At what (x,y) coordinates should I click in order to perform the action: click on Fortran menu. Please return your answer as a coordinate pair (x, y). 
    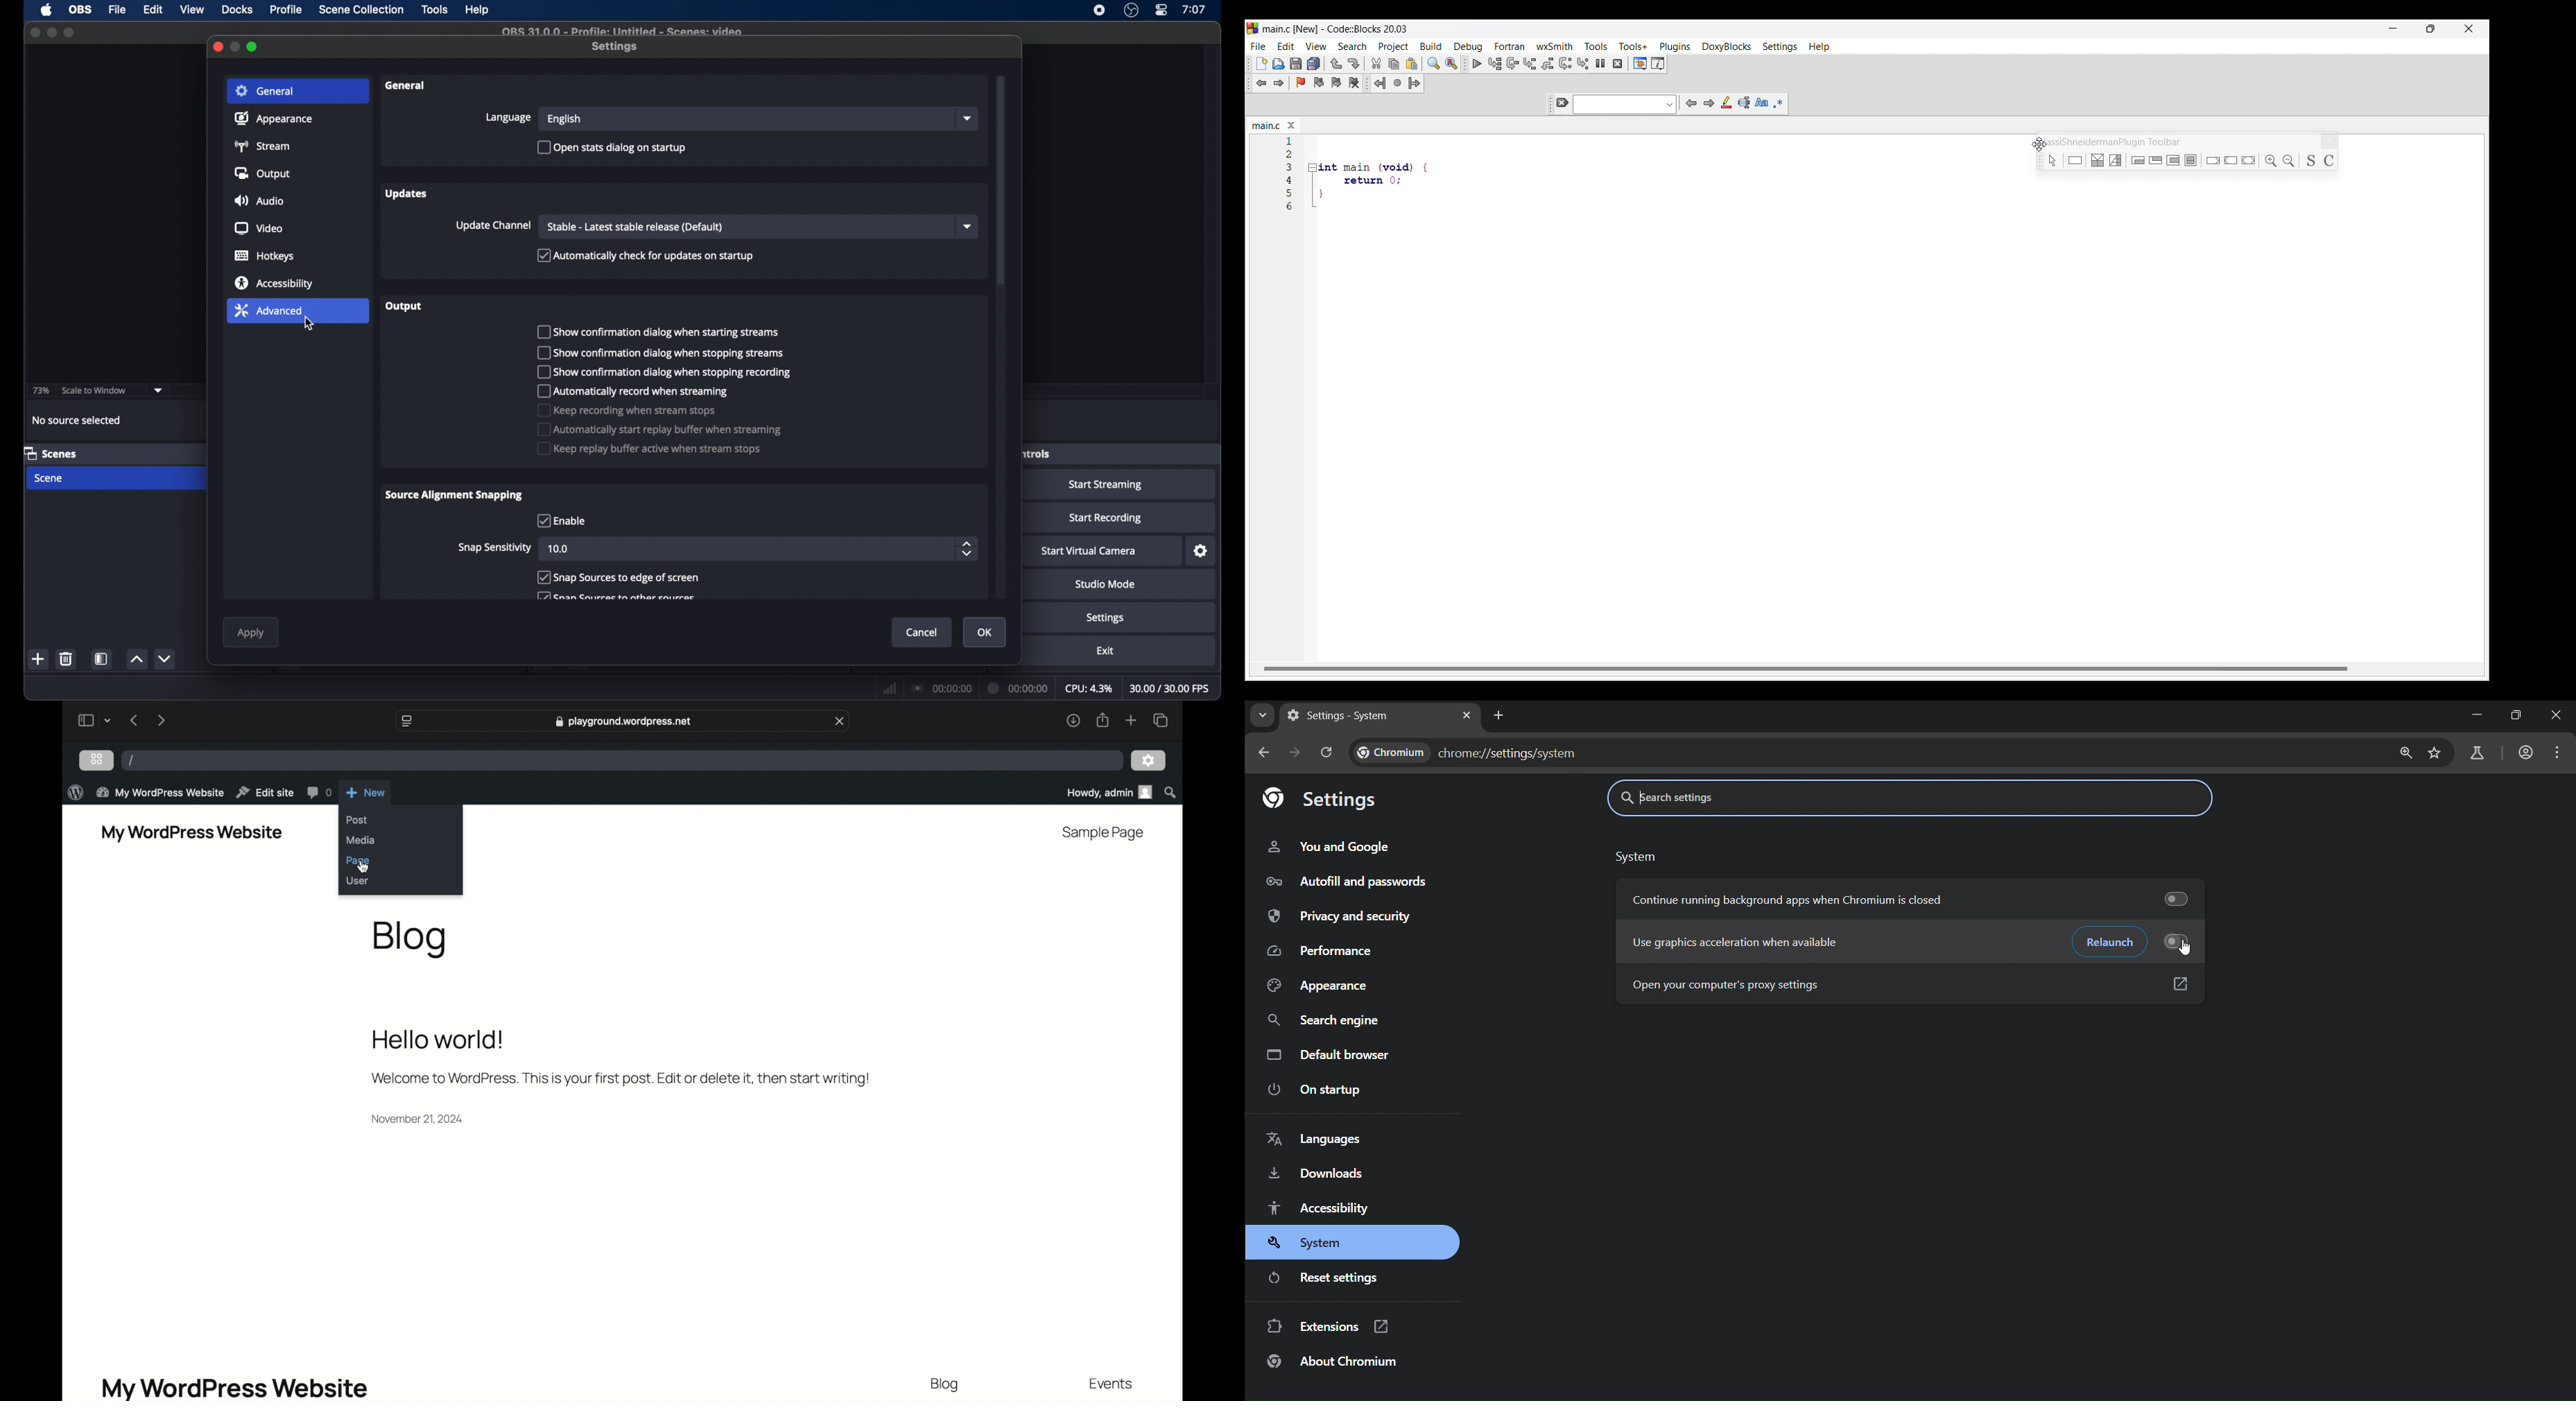
    Looking at the image, I should click on (1509, 46).